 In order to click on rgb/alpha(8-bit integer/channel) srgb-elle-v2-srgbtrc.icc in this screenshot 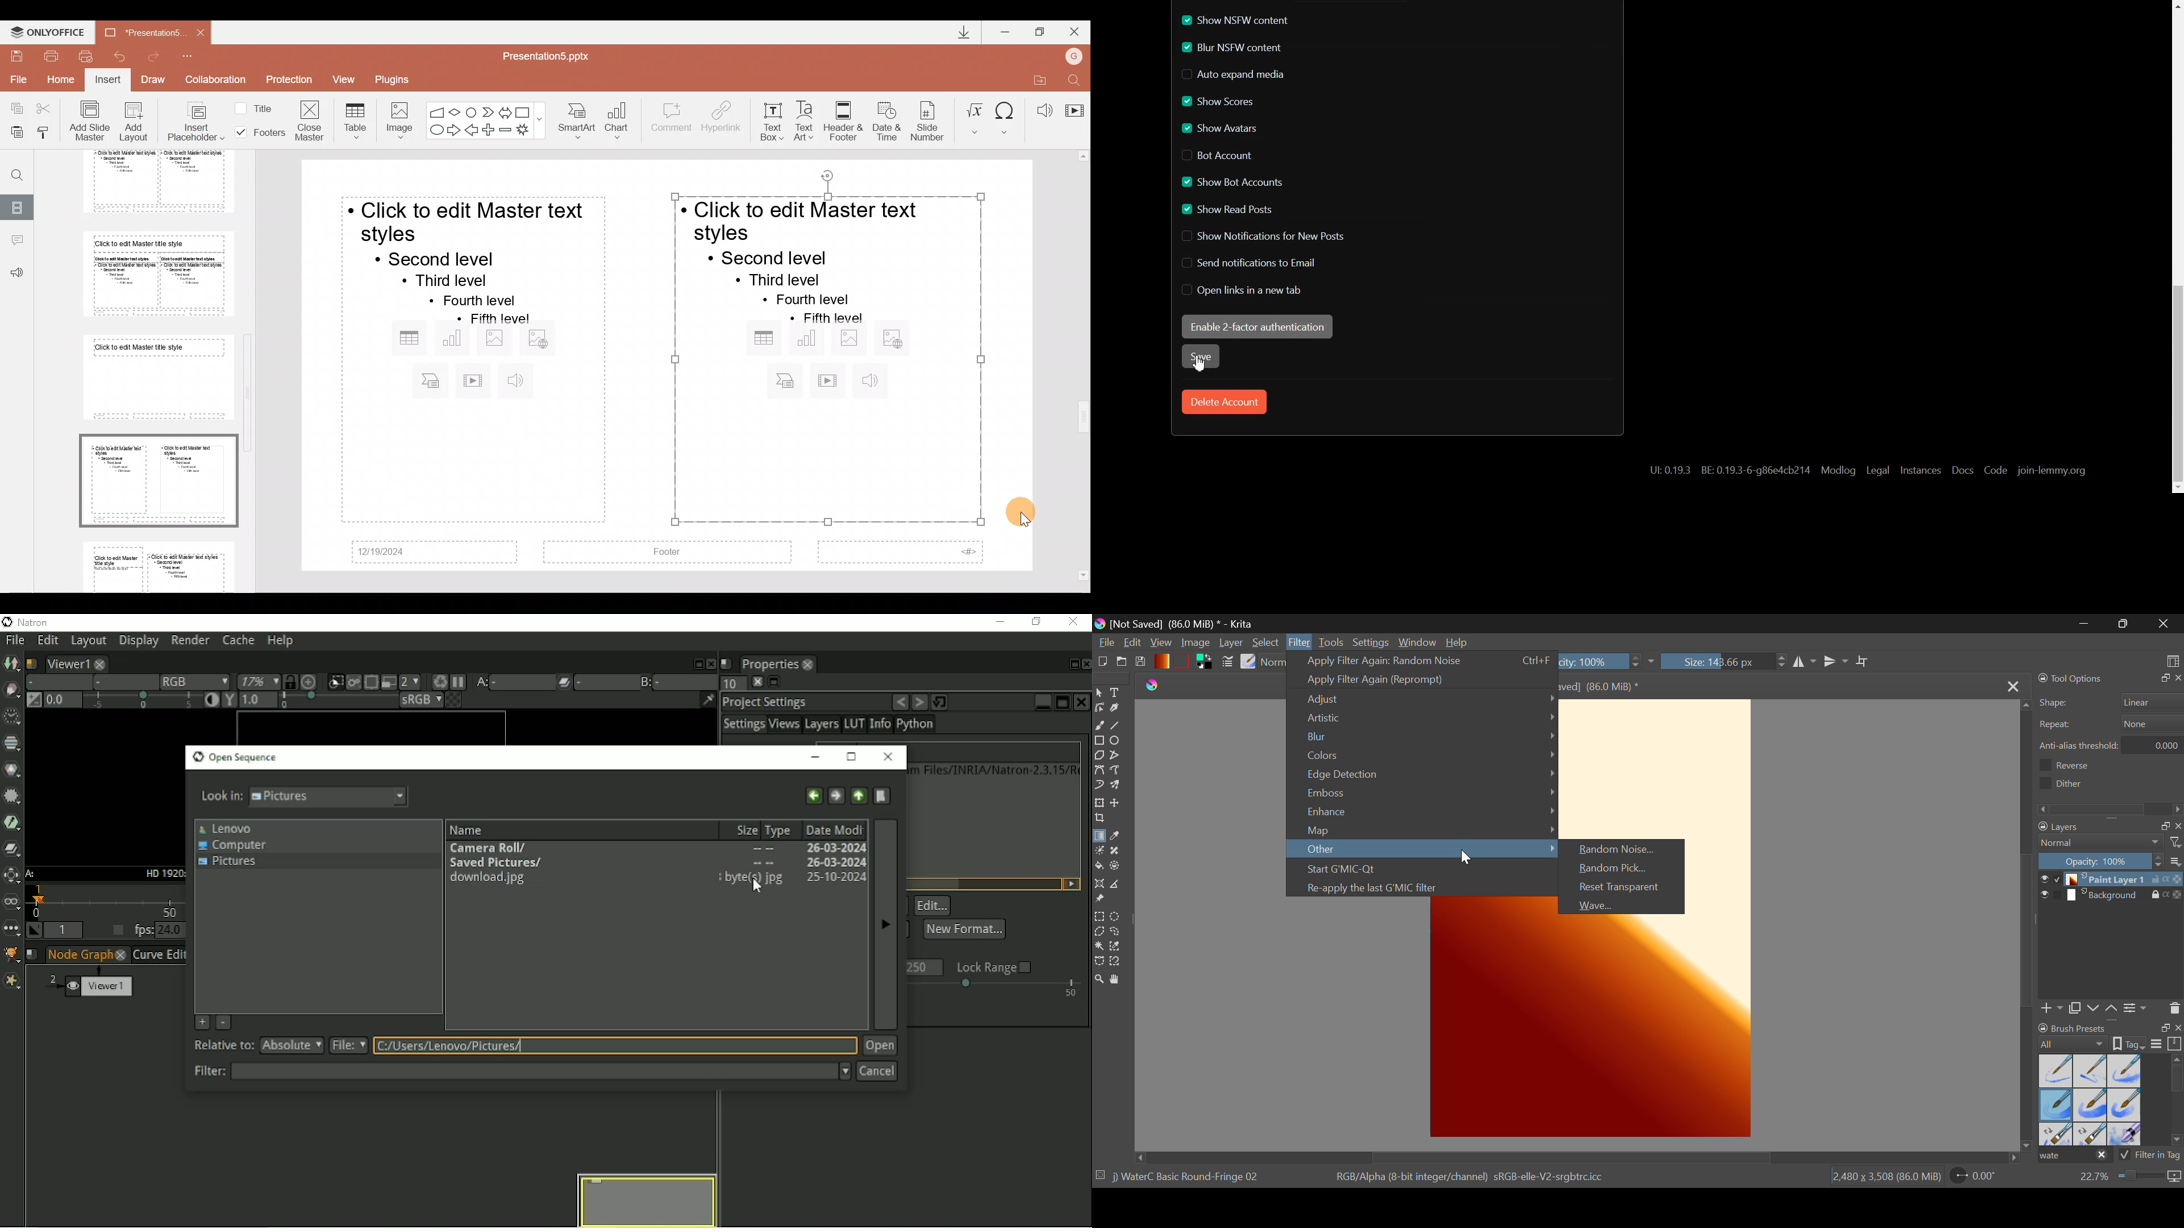, I will do `click(1477, 1180)`.